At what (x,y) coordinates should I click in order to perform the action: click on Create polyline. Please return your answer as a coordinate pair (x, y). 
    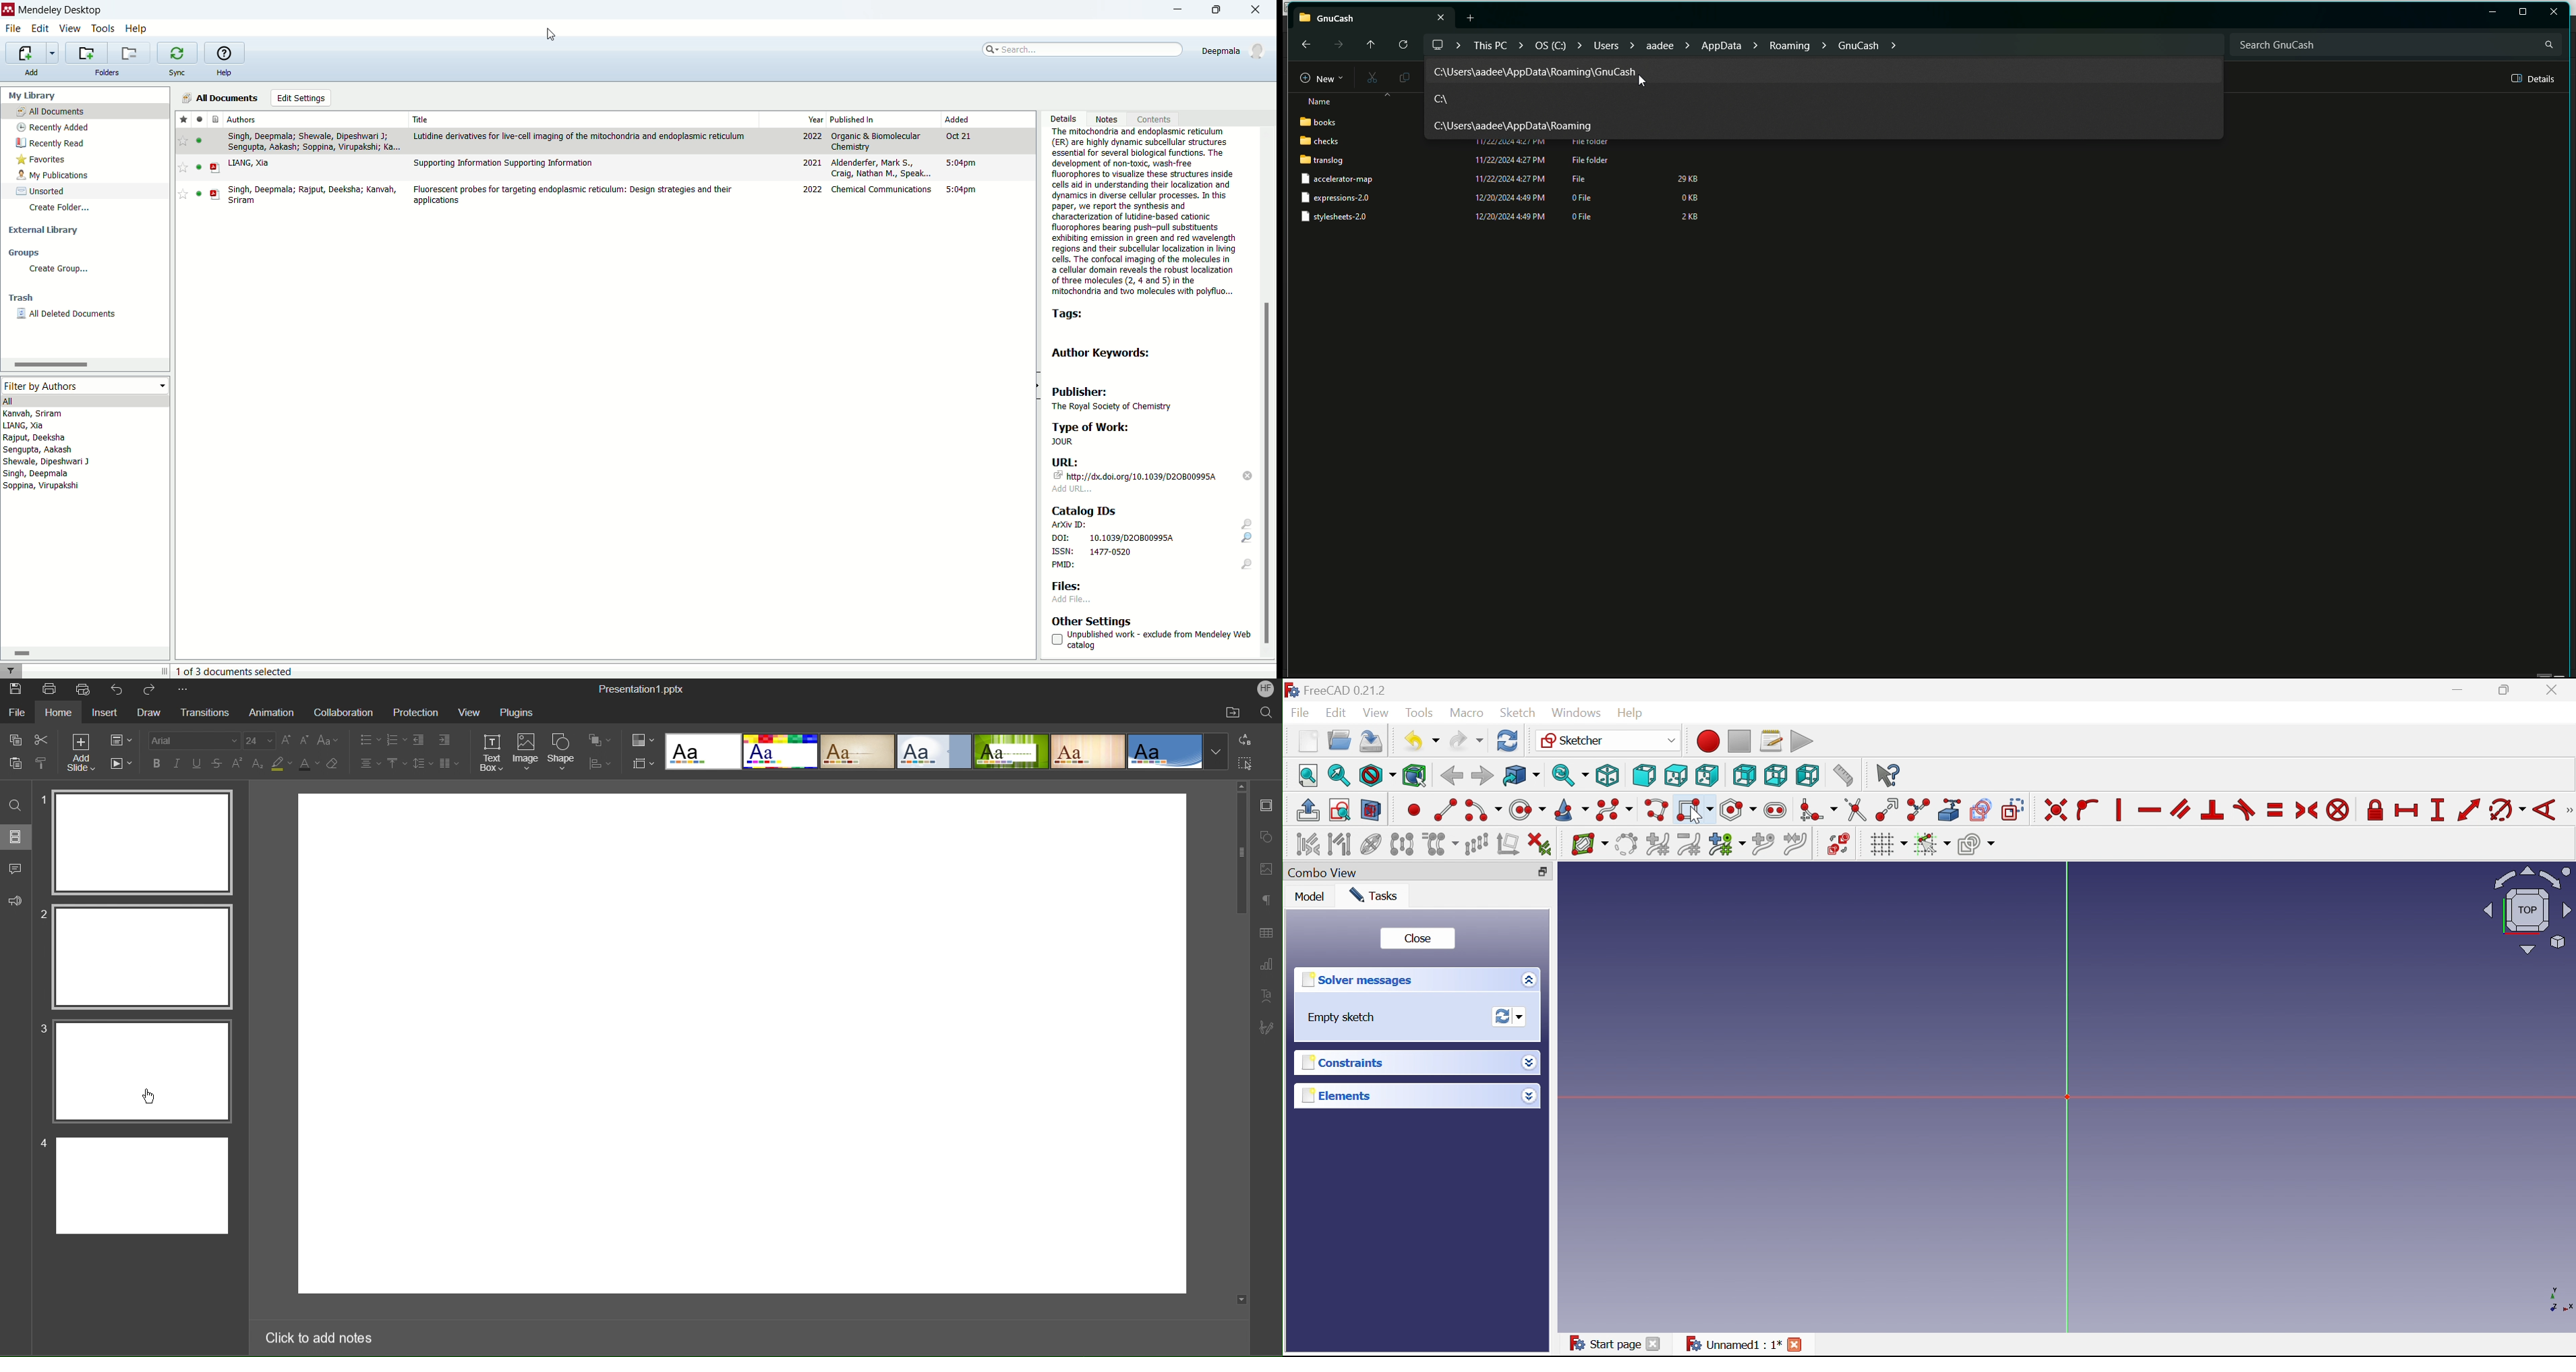
    Looking at the image, I should click on (1656, 811).